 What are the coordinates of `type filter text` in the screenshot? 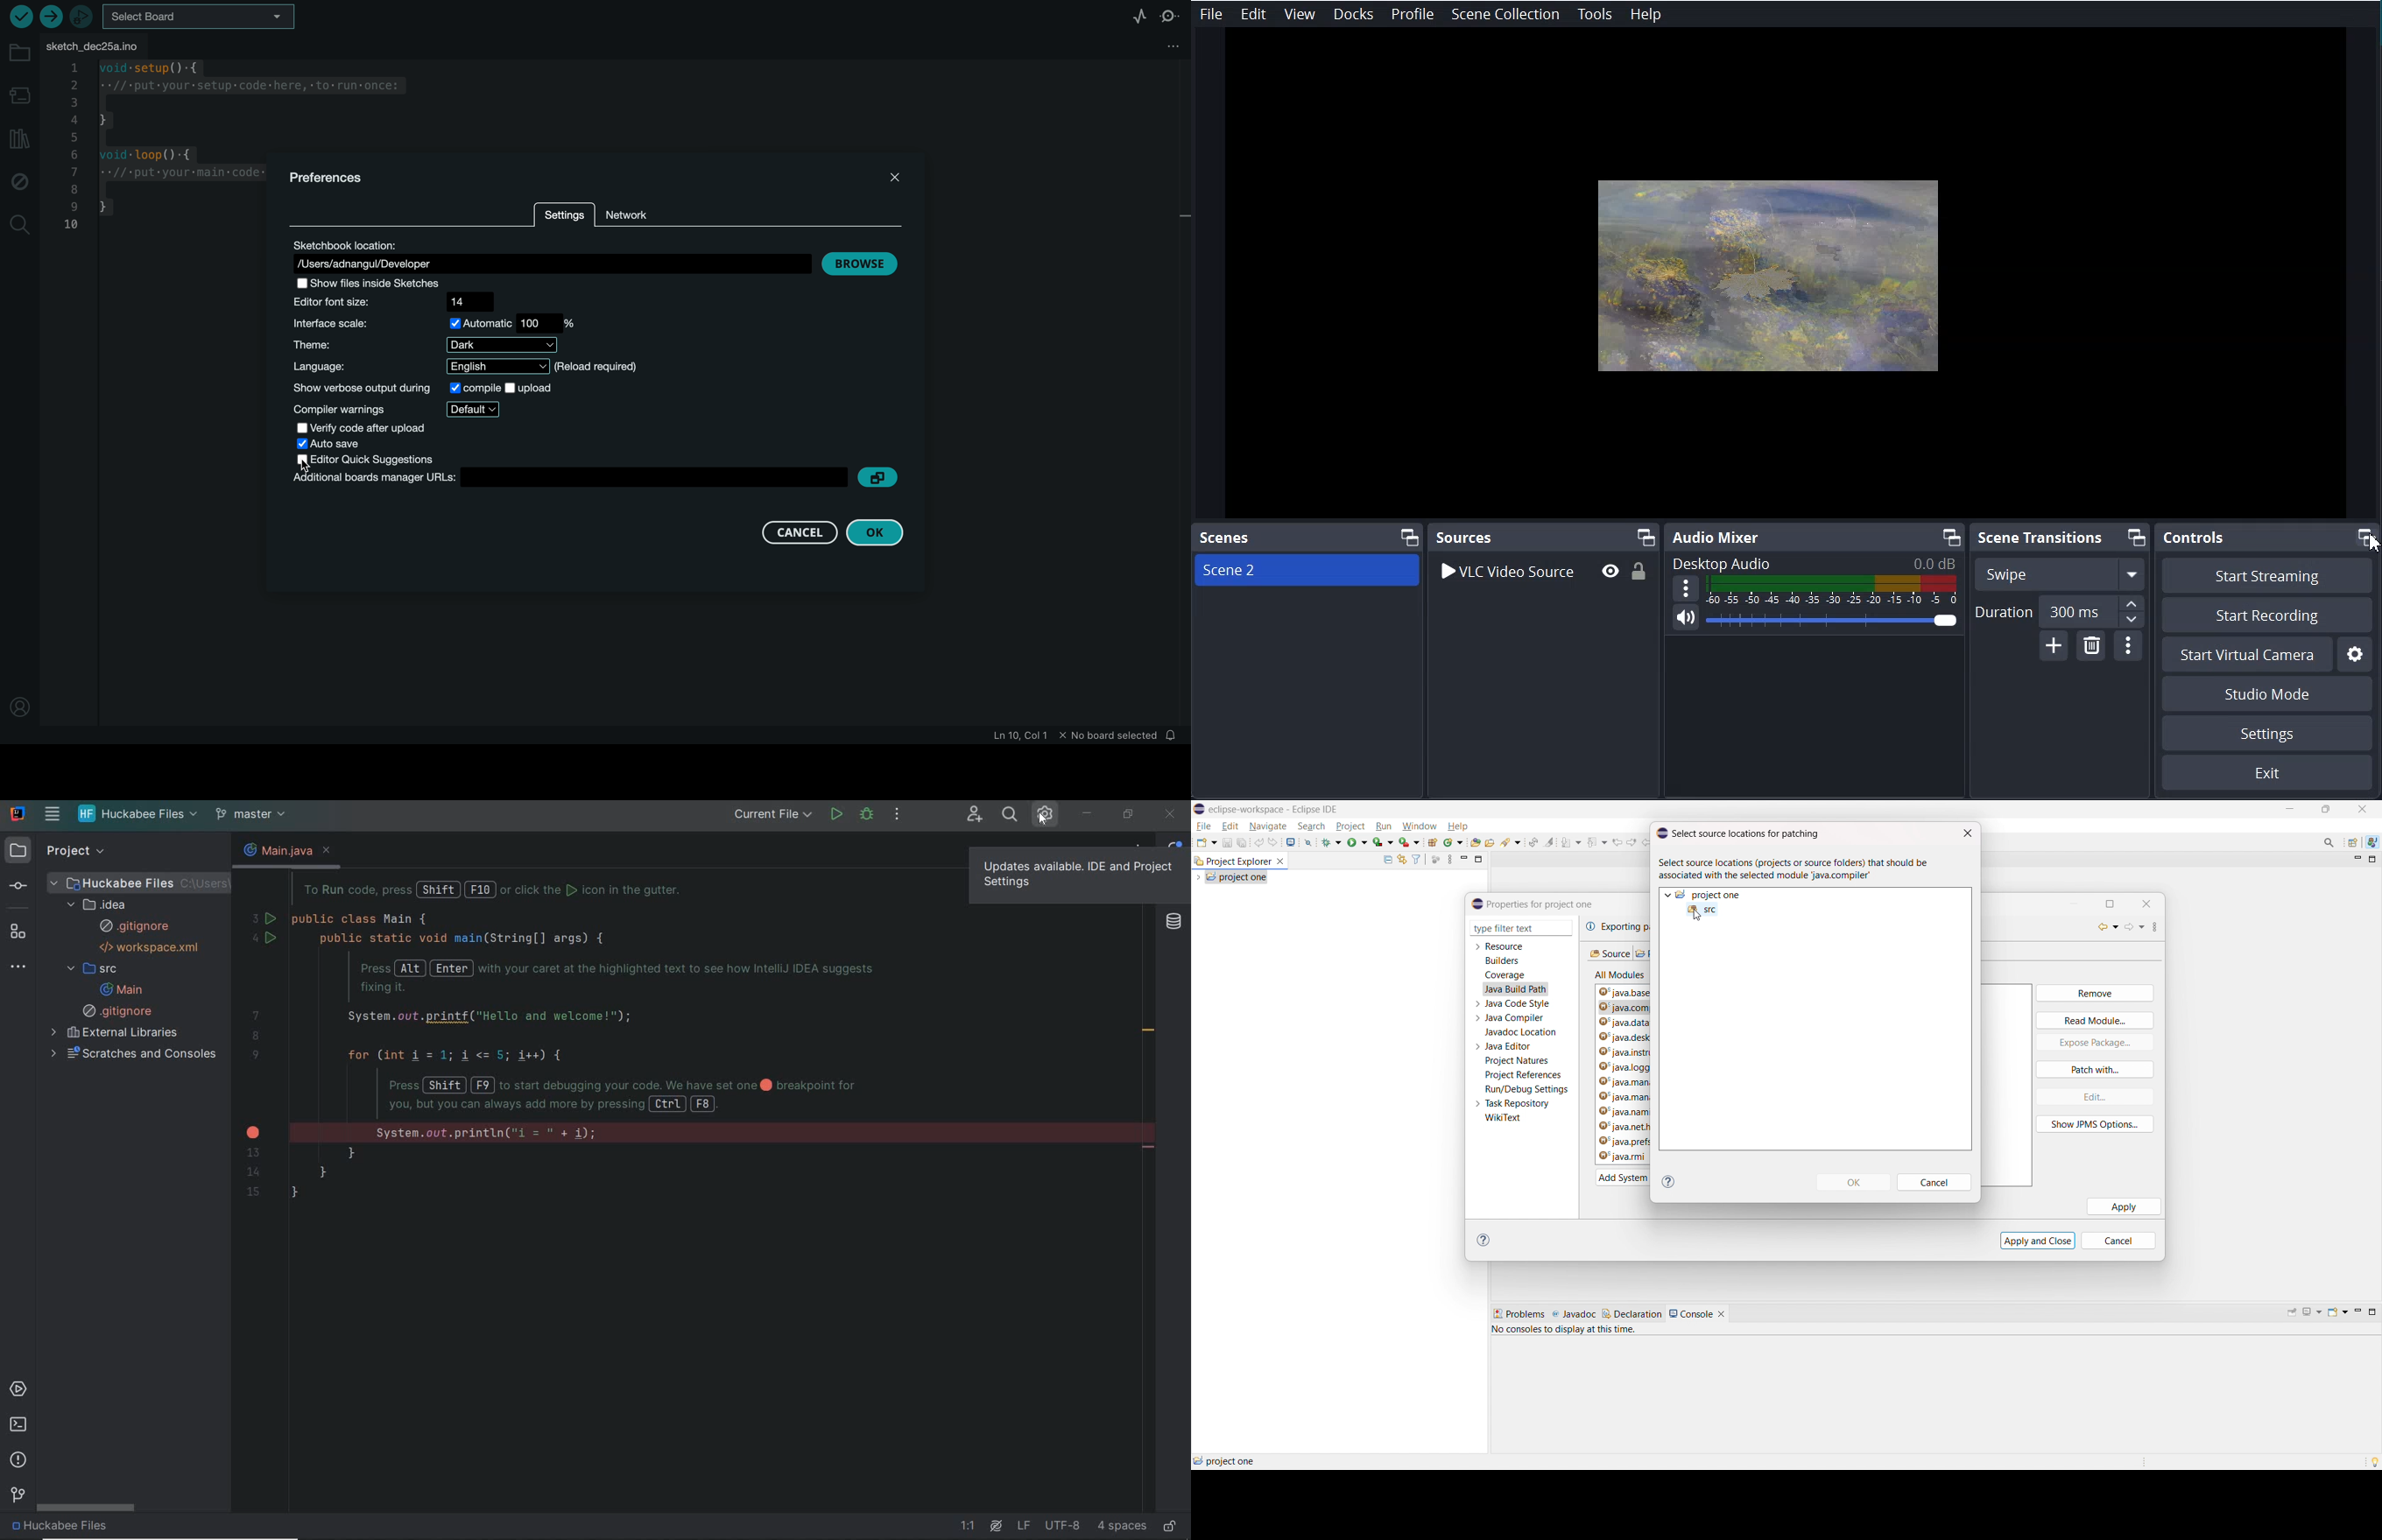 It's located at (1513, 929).